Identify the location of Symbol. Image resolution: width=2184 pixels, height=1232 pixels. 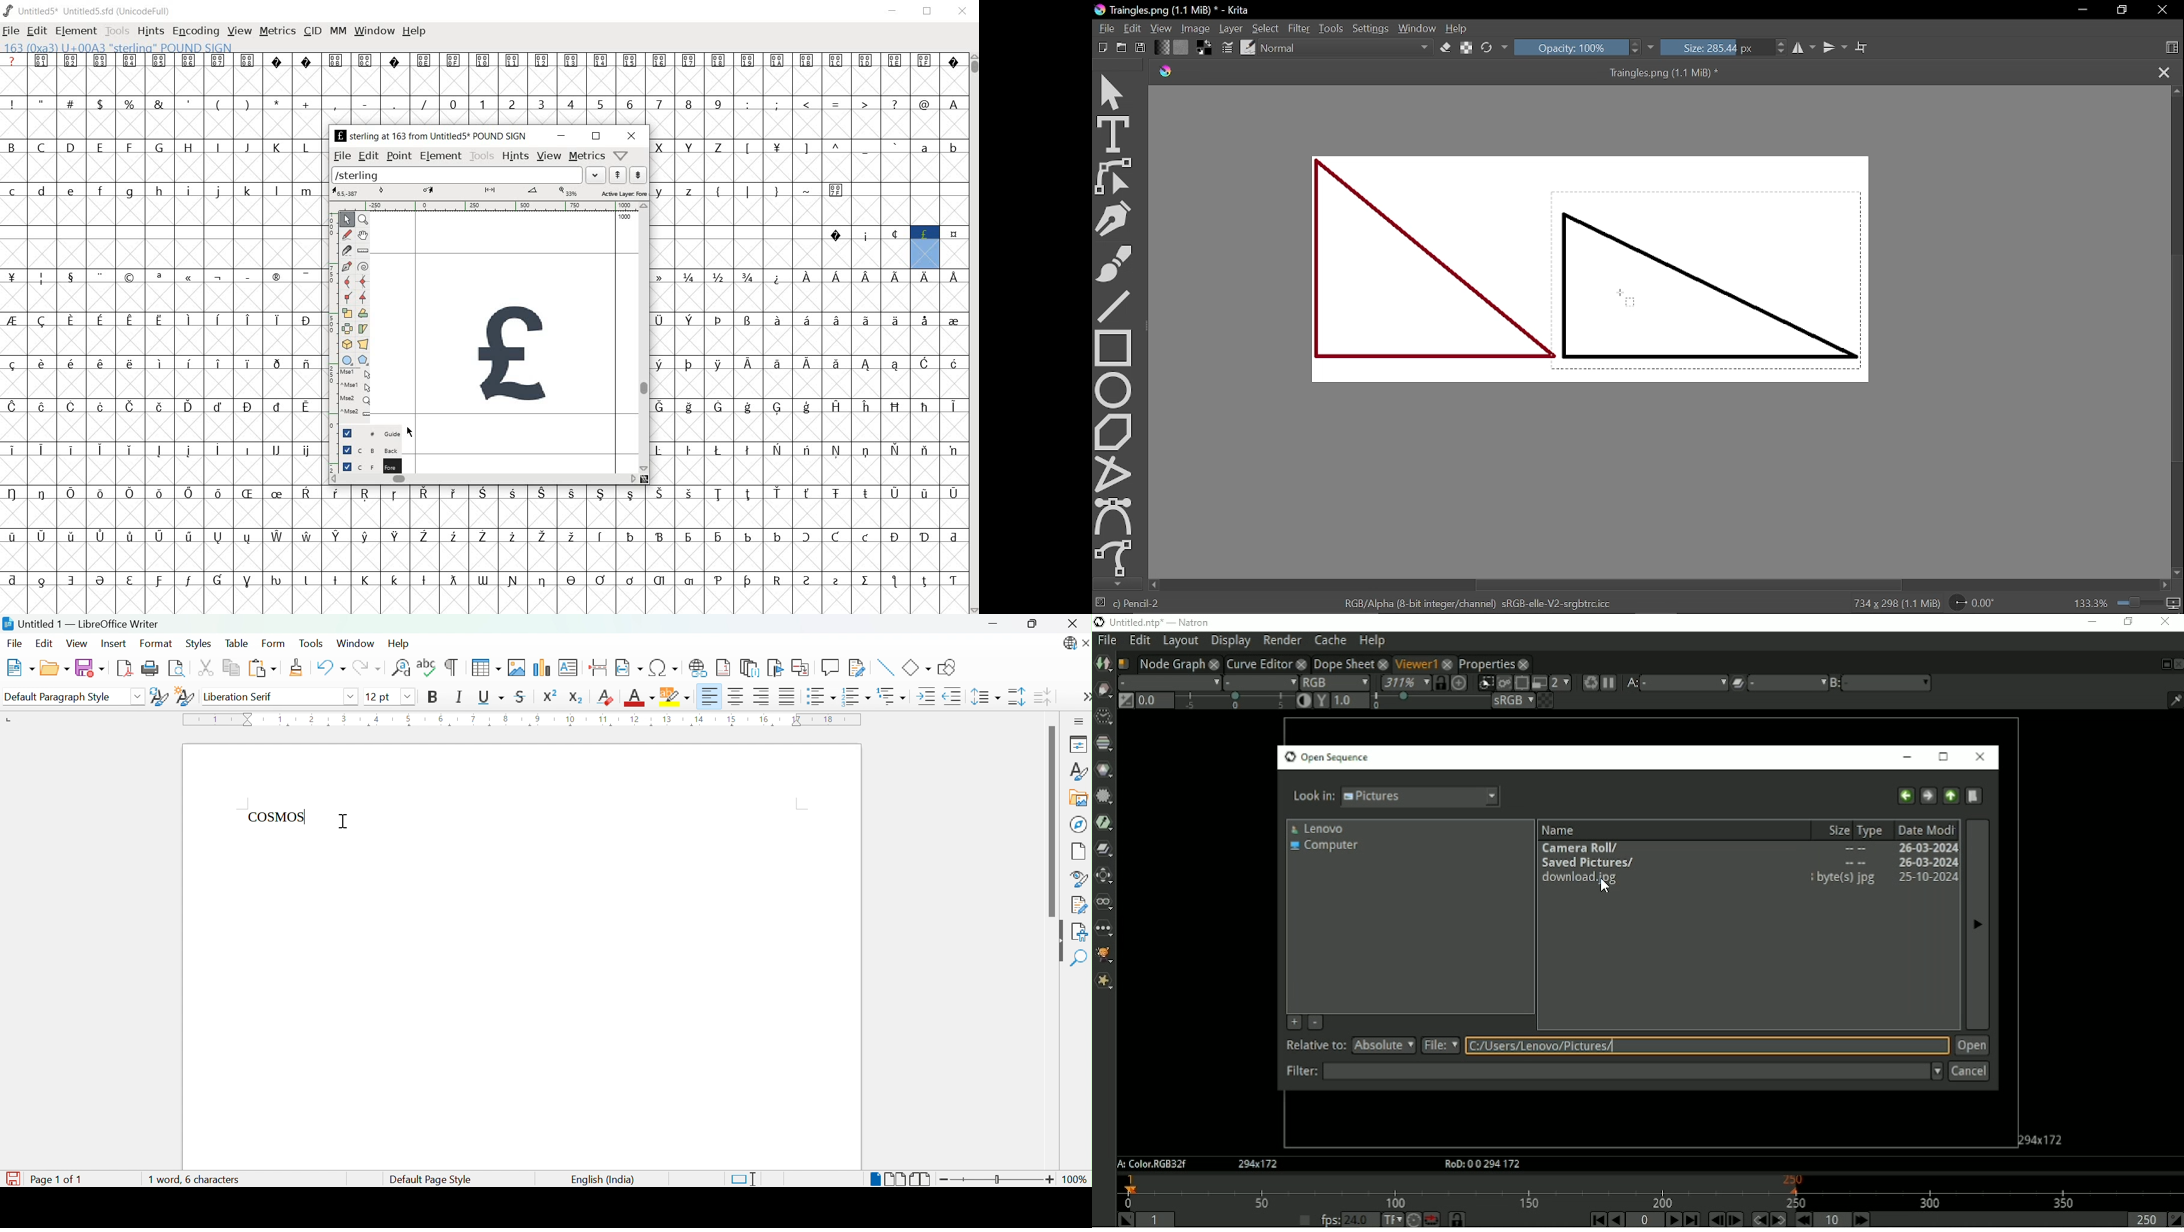
(395, 494).